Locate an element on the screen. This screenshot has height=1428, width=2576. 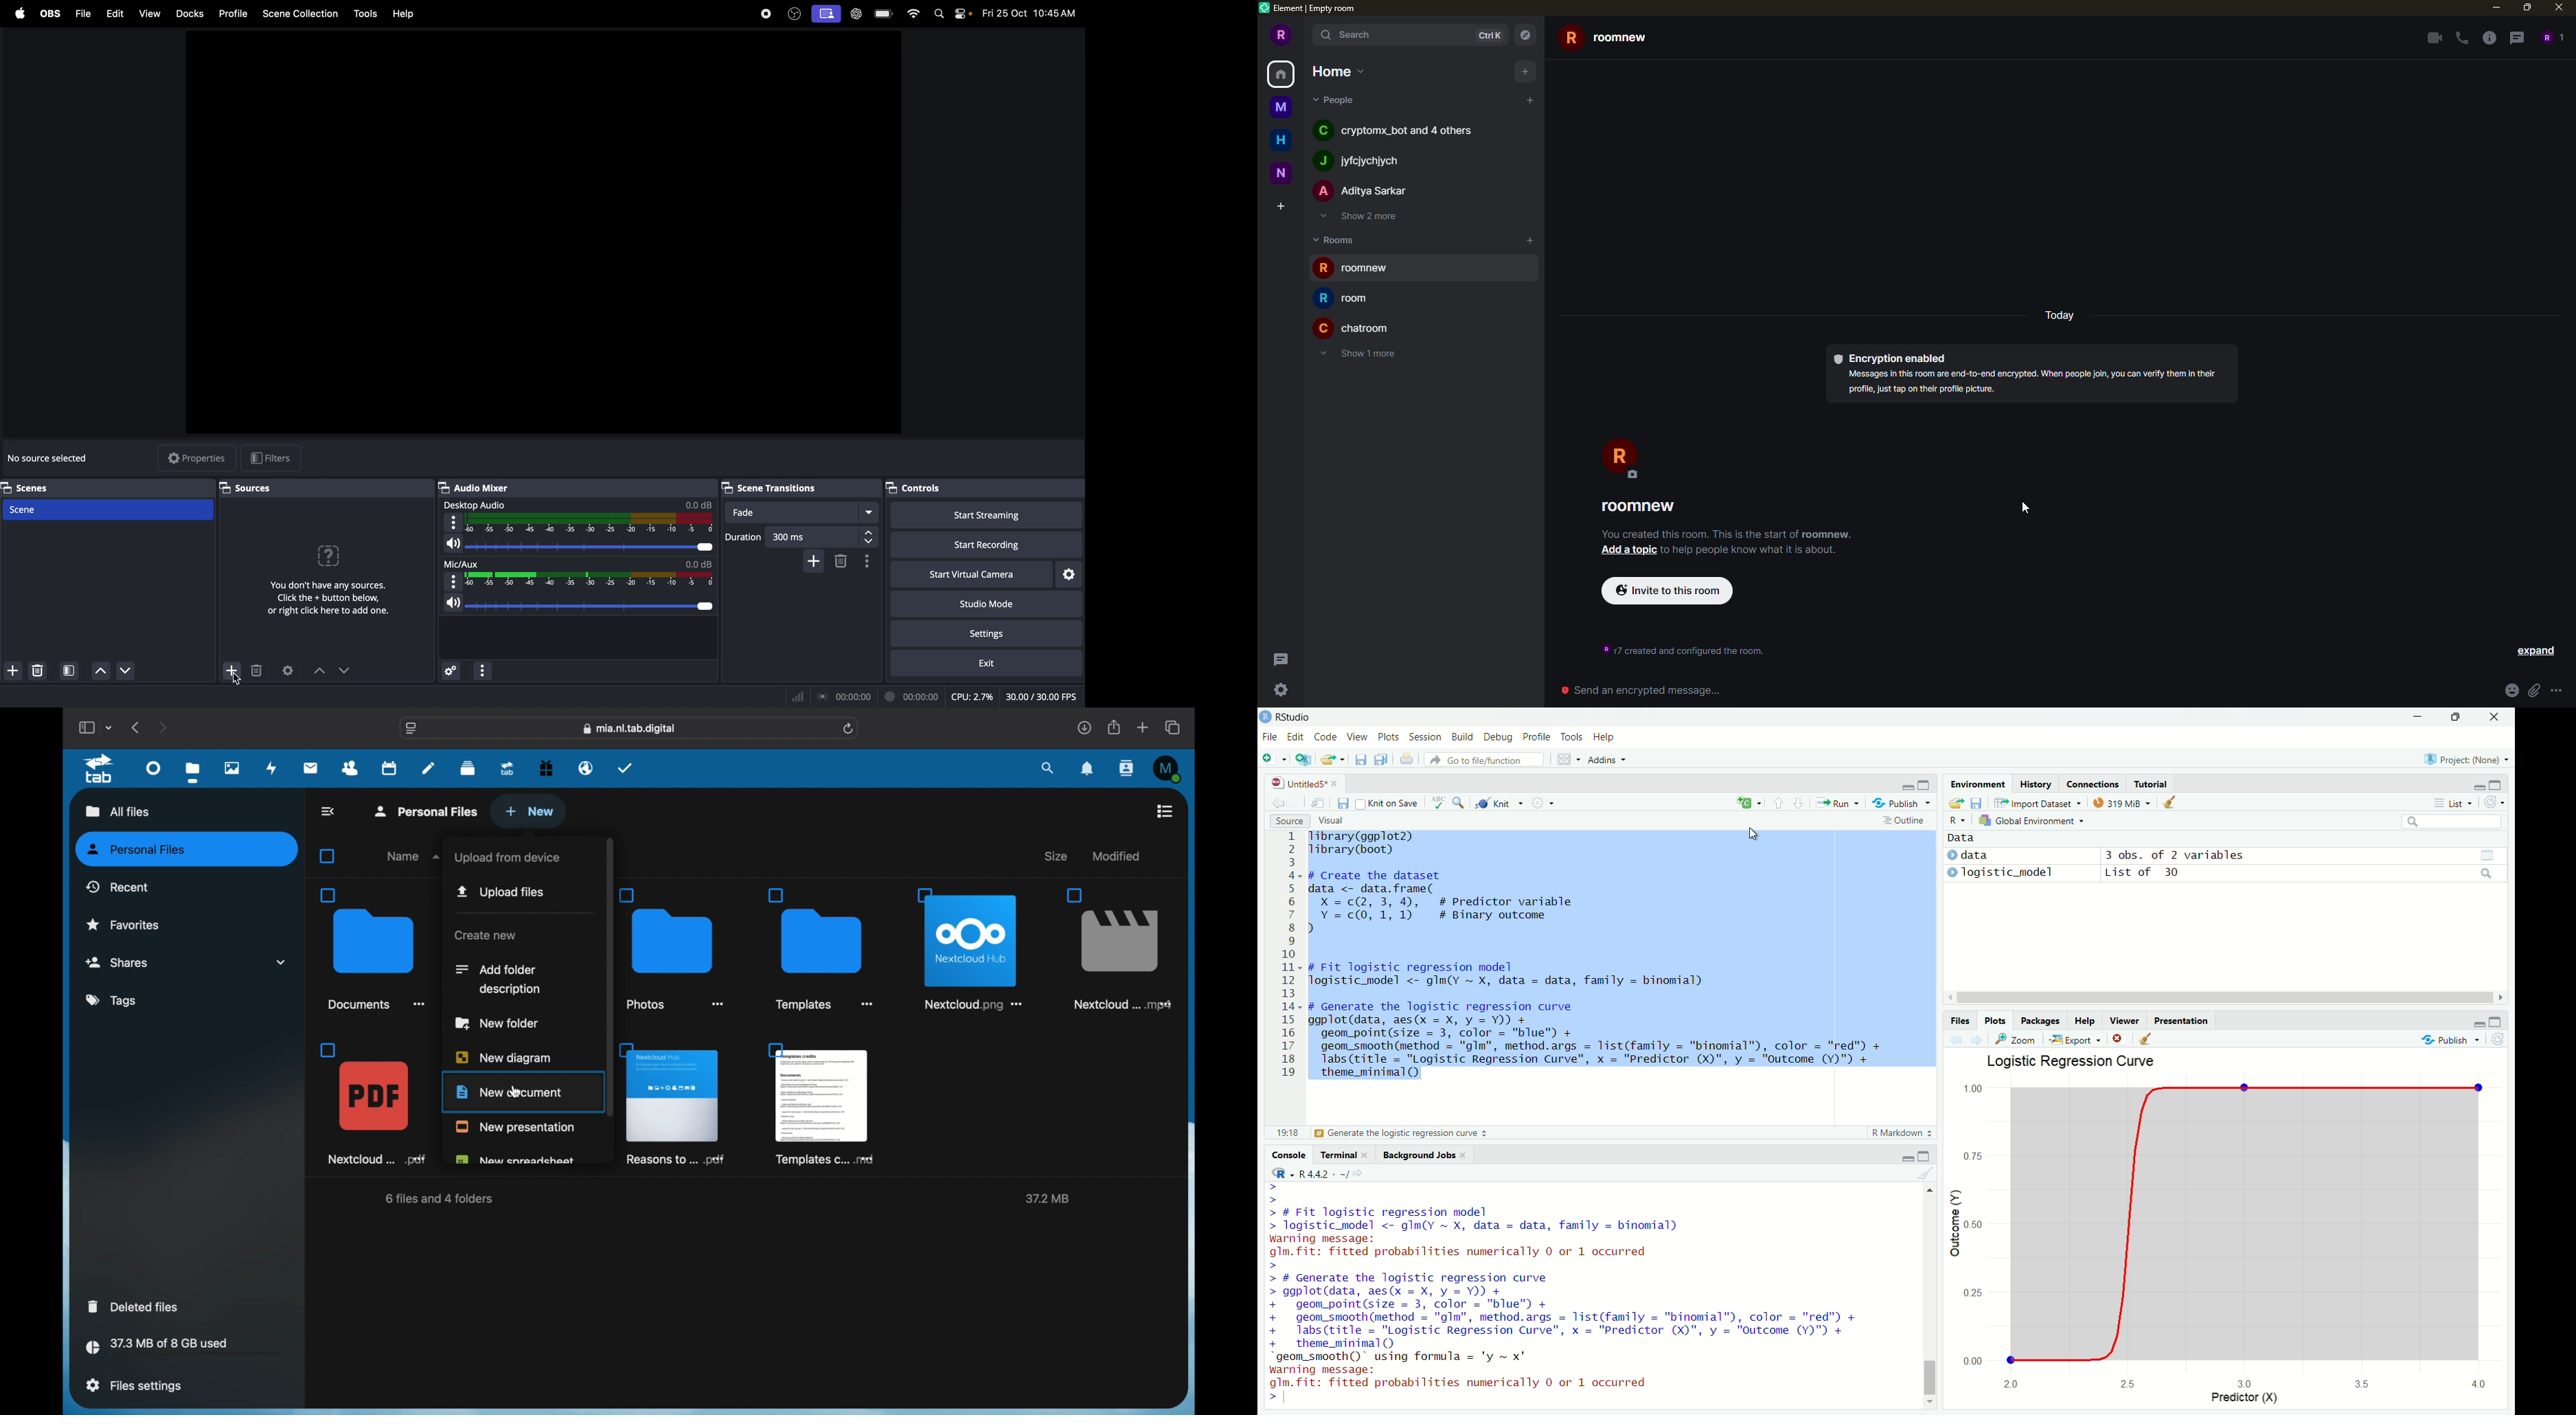
scroll box is located at coordinates (608, 977).